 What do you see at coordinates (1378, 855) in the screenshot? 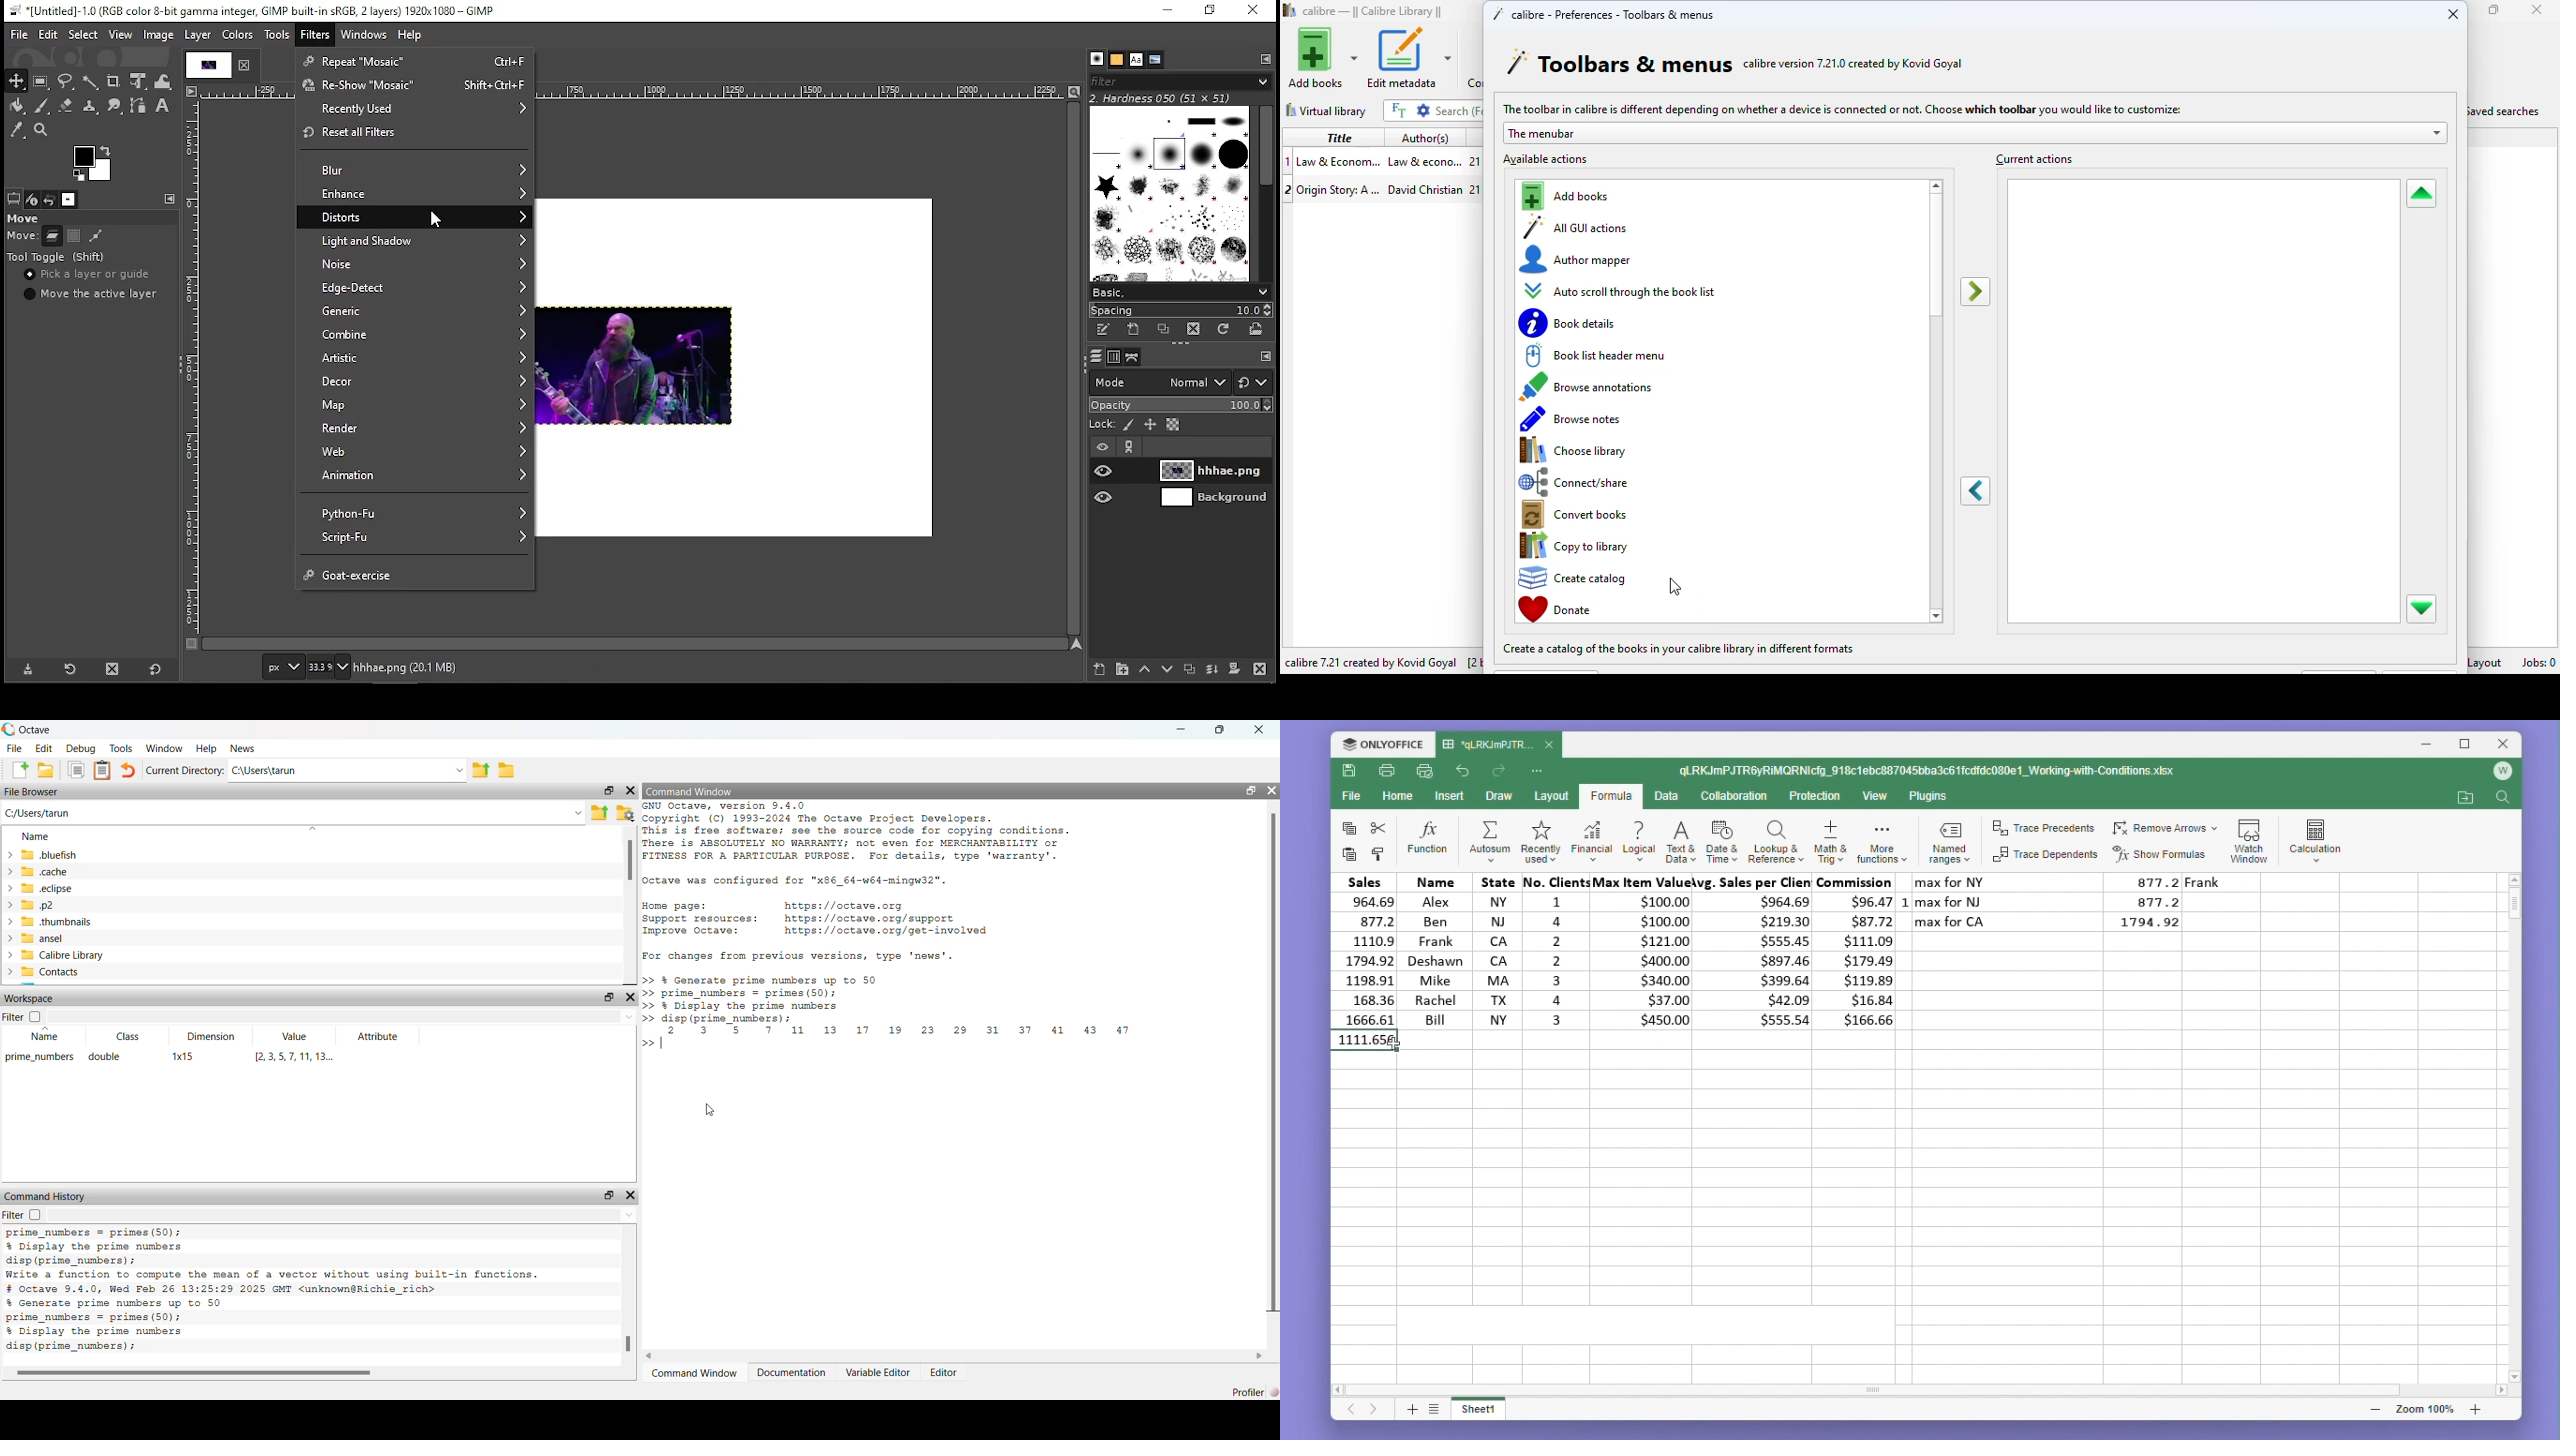
I see `Format painter` at bounding box center [1378, 855].